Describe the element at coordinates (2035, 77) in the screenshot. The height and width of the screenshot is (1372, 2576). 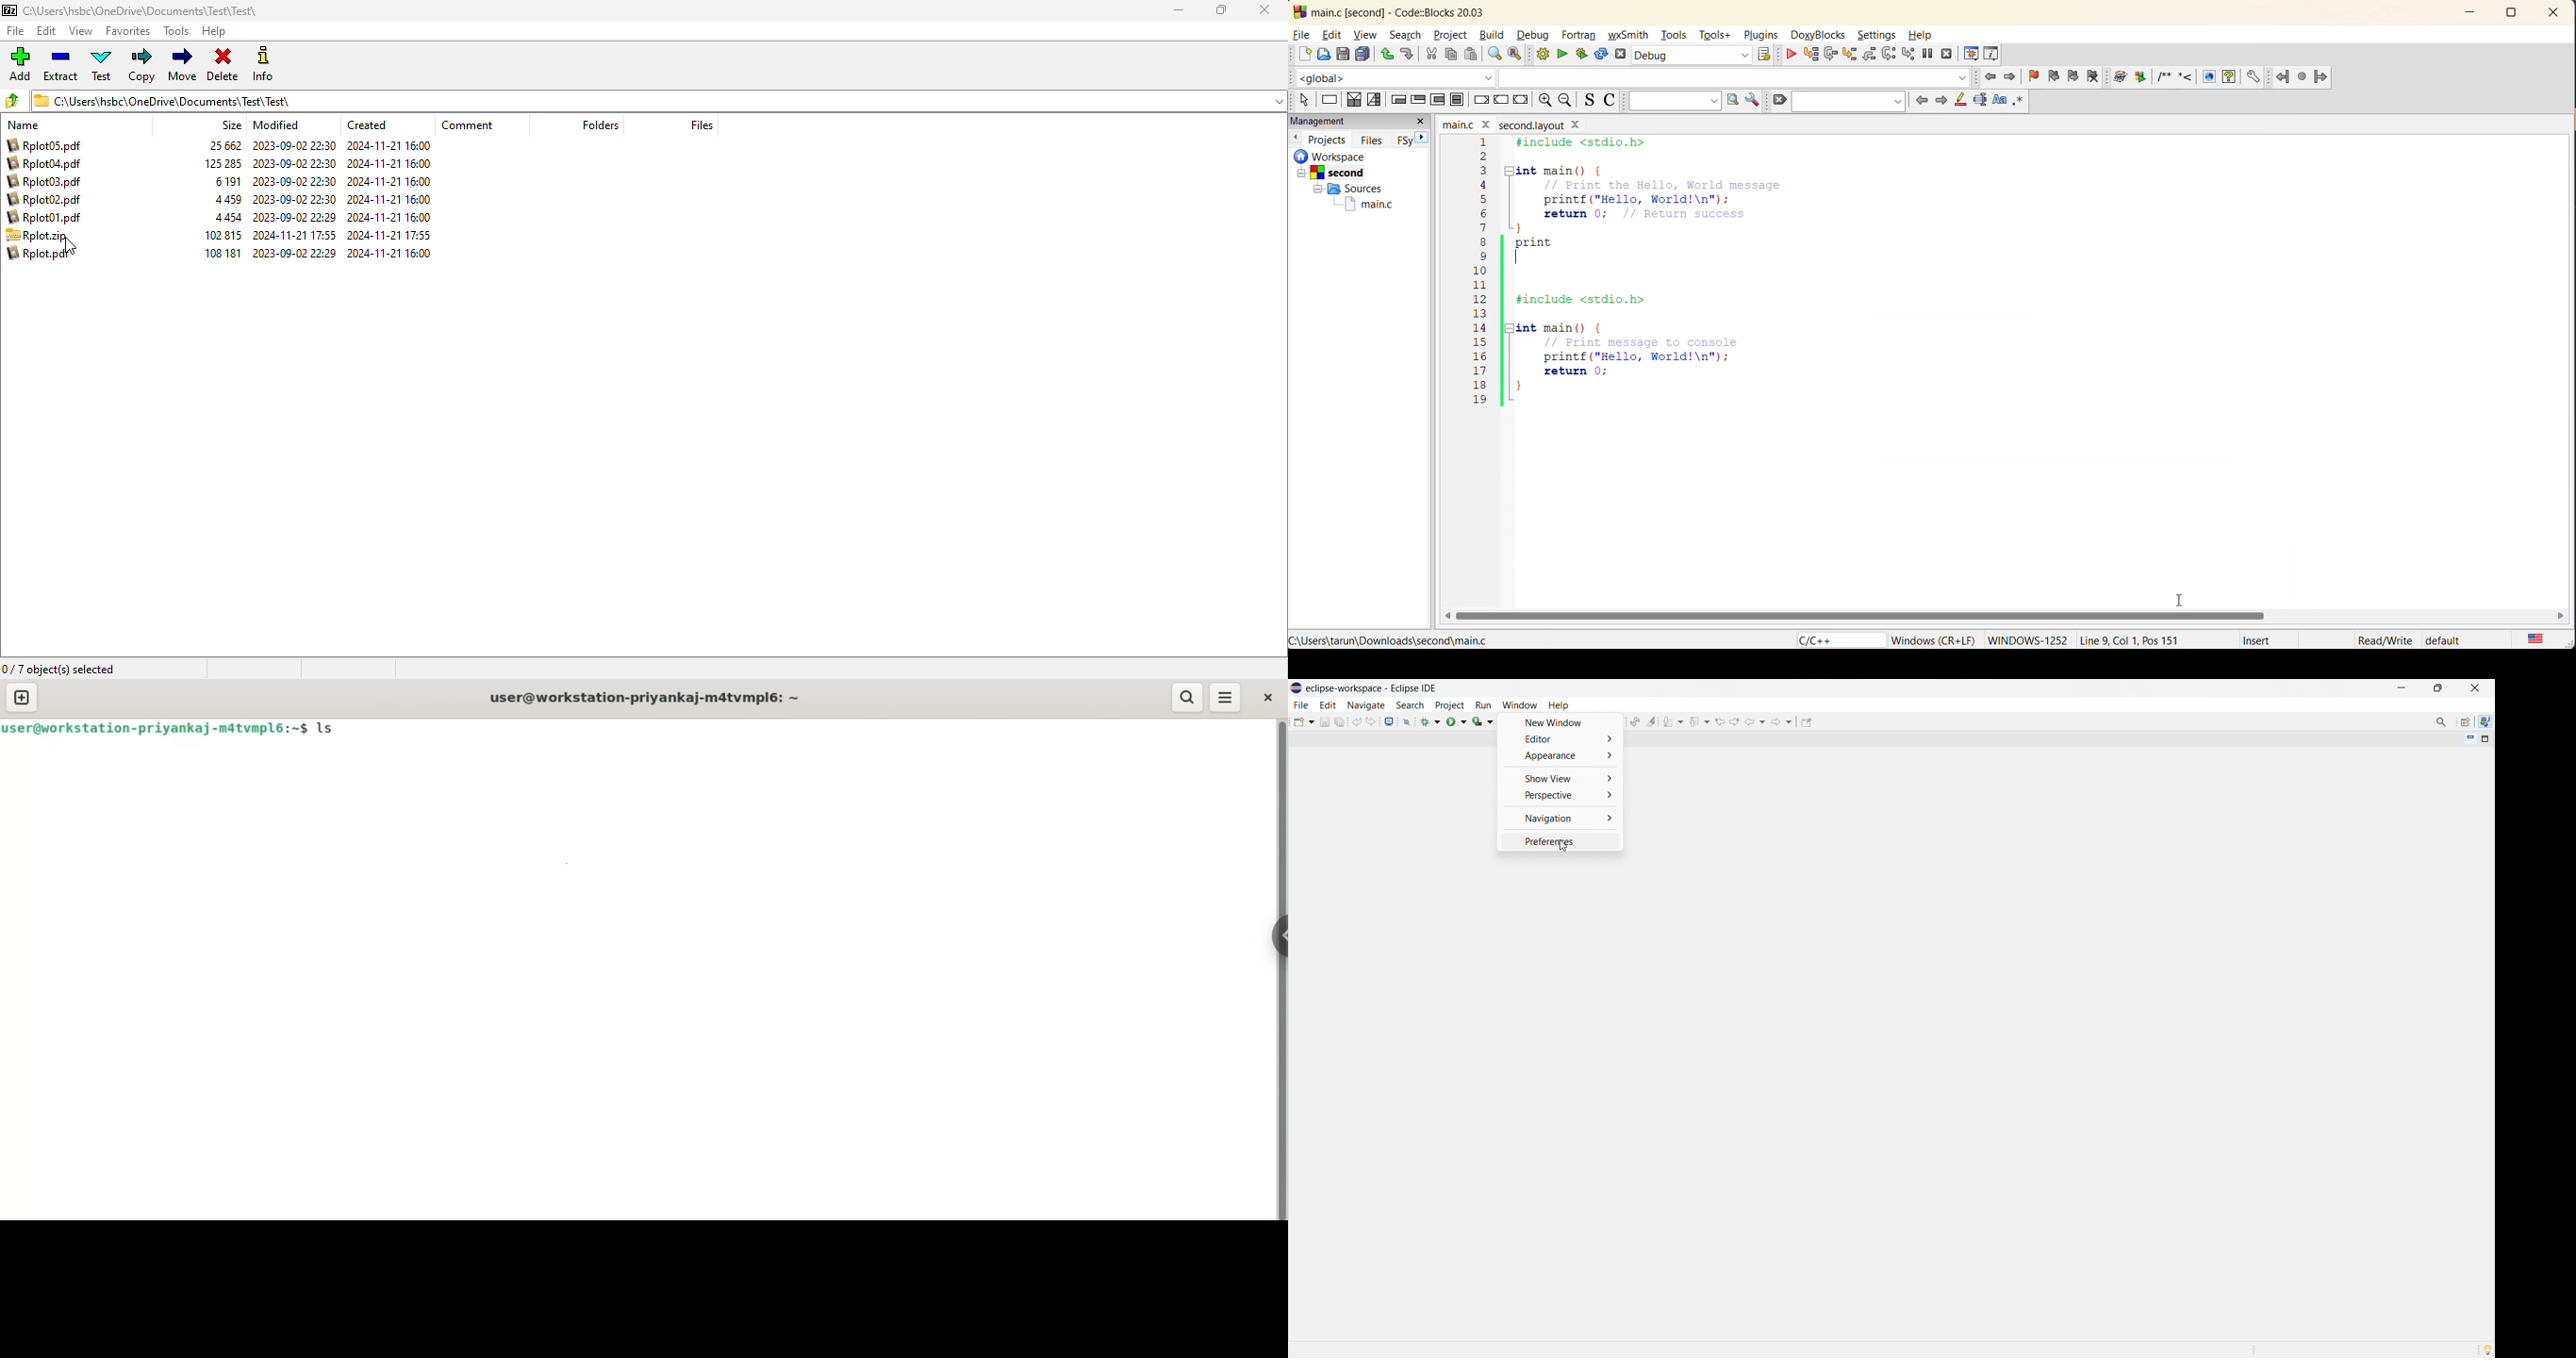
I see `toggle bookmark` at that location.